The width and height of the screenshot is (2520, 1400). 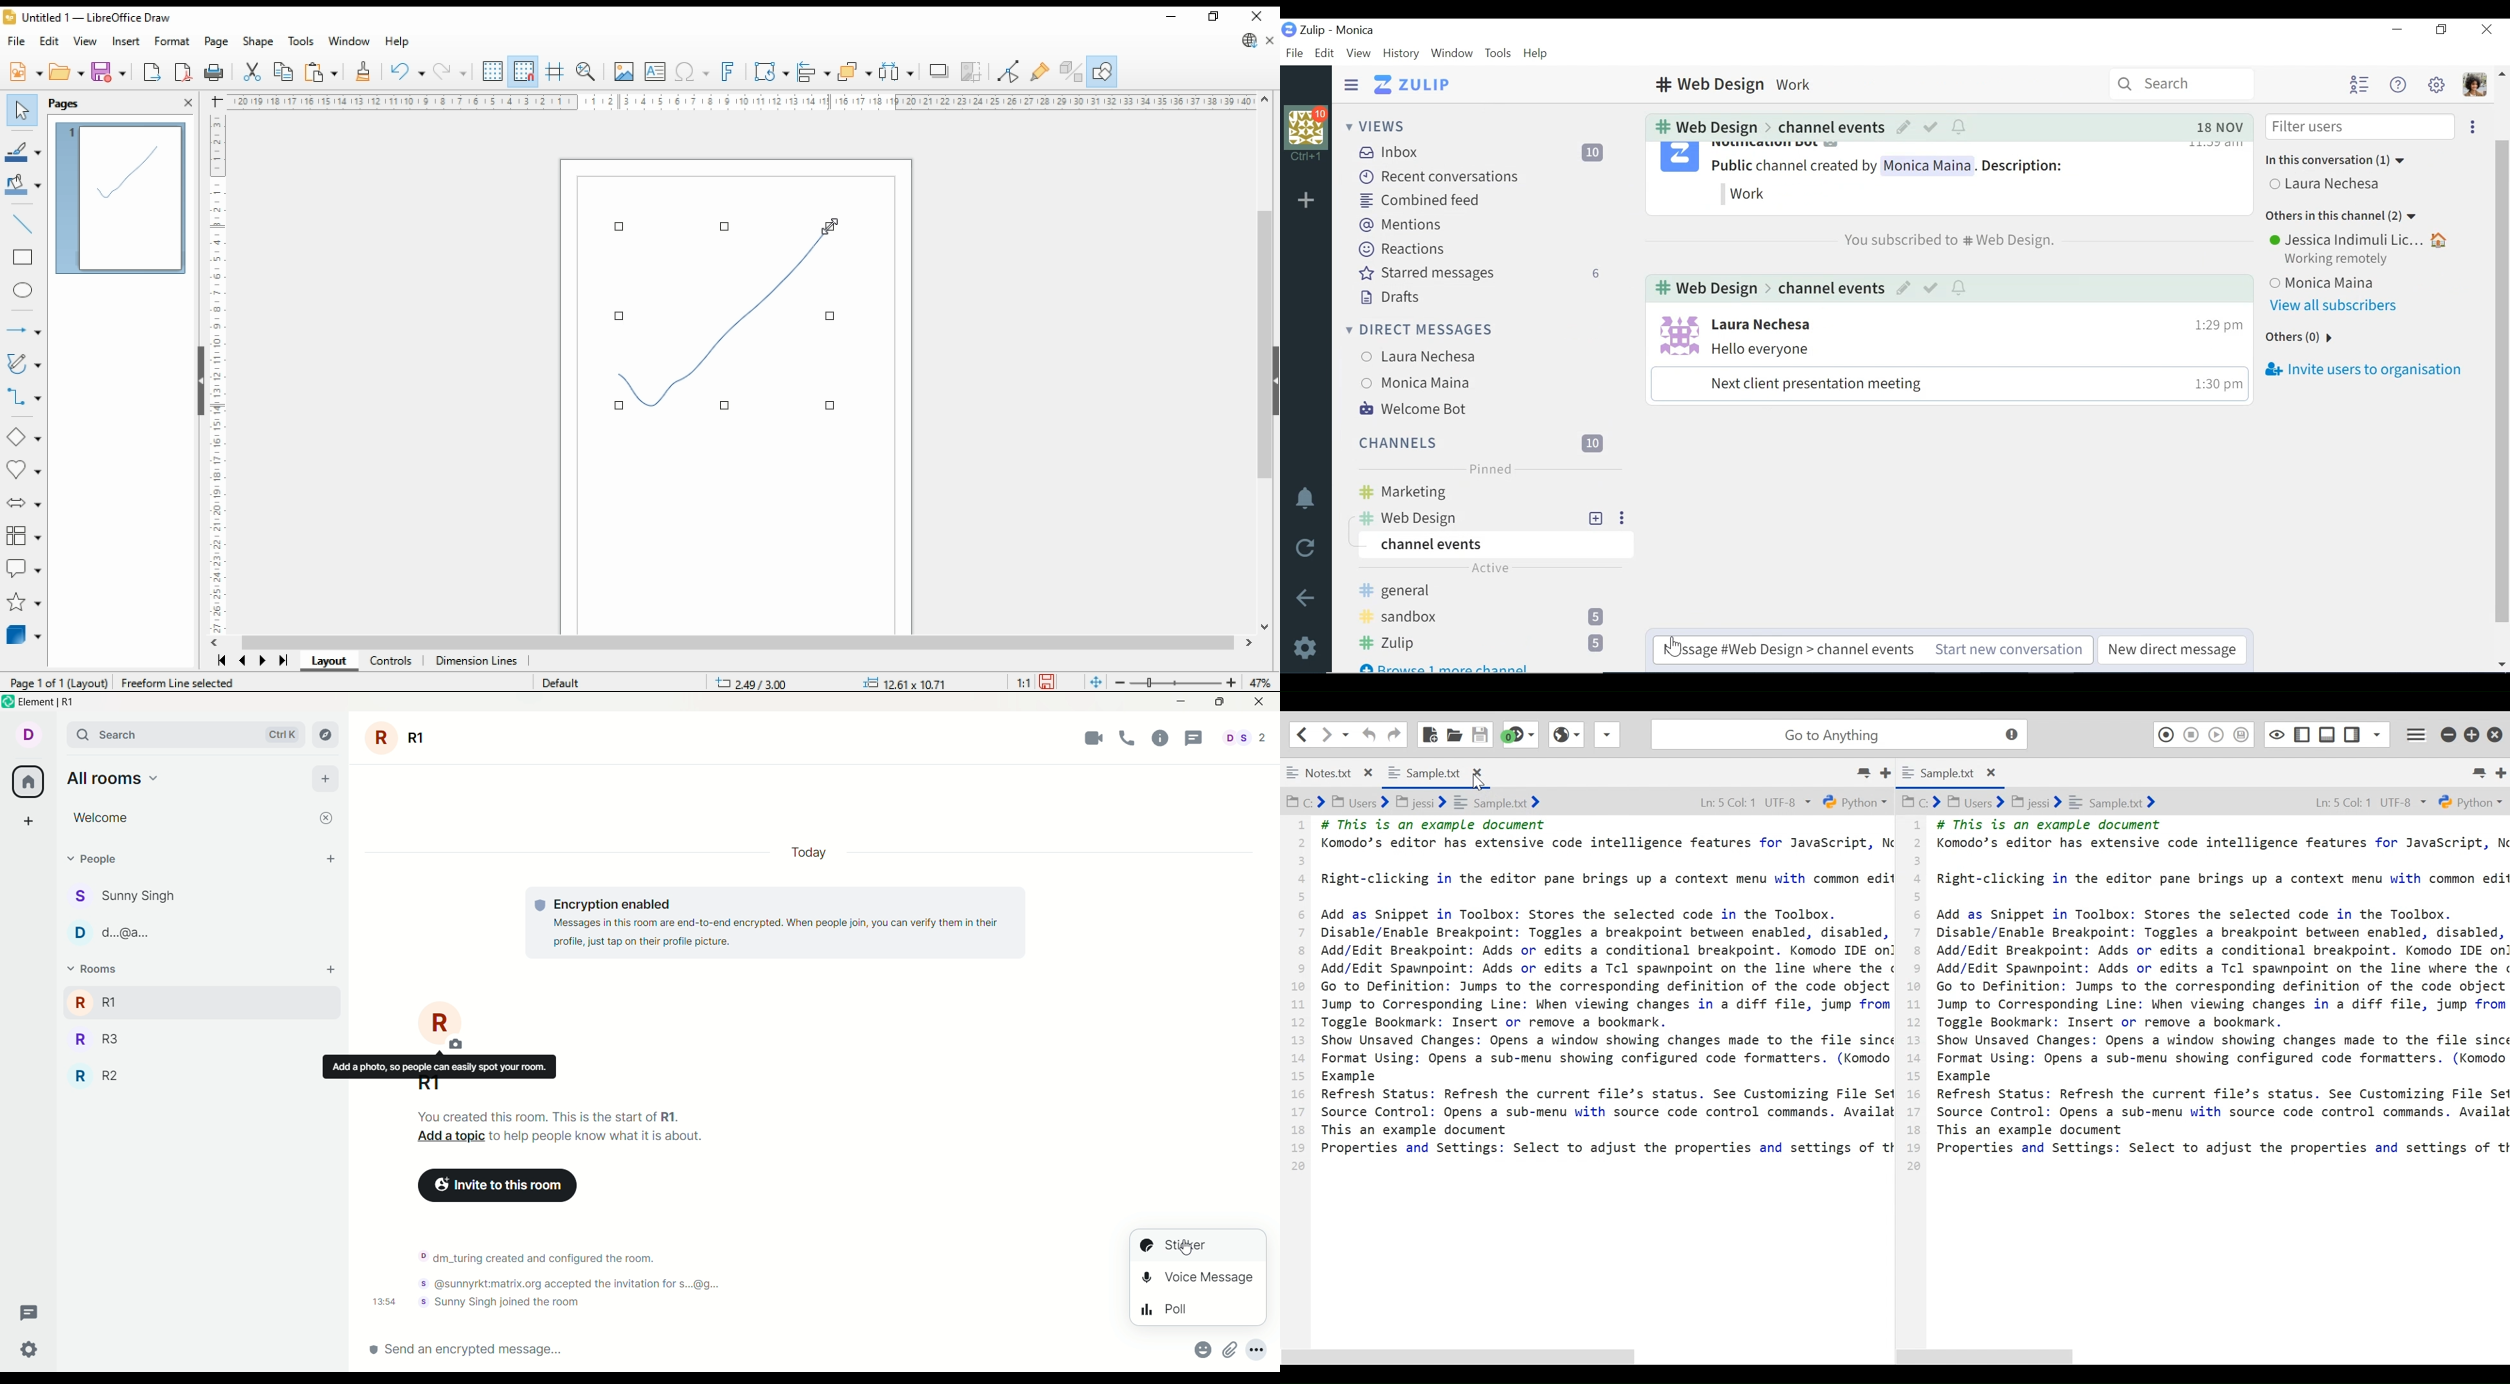 What do you see at coordinates (349, 41) in the screenshot?
I see `window` at bounding box center [349, 41].